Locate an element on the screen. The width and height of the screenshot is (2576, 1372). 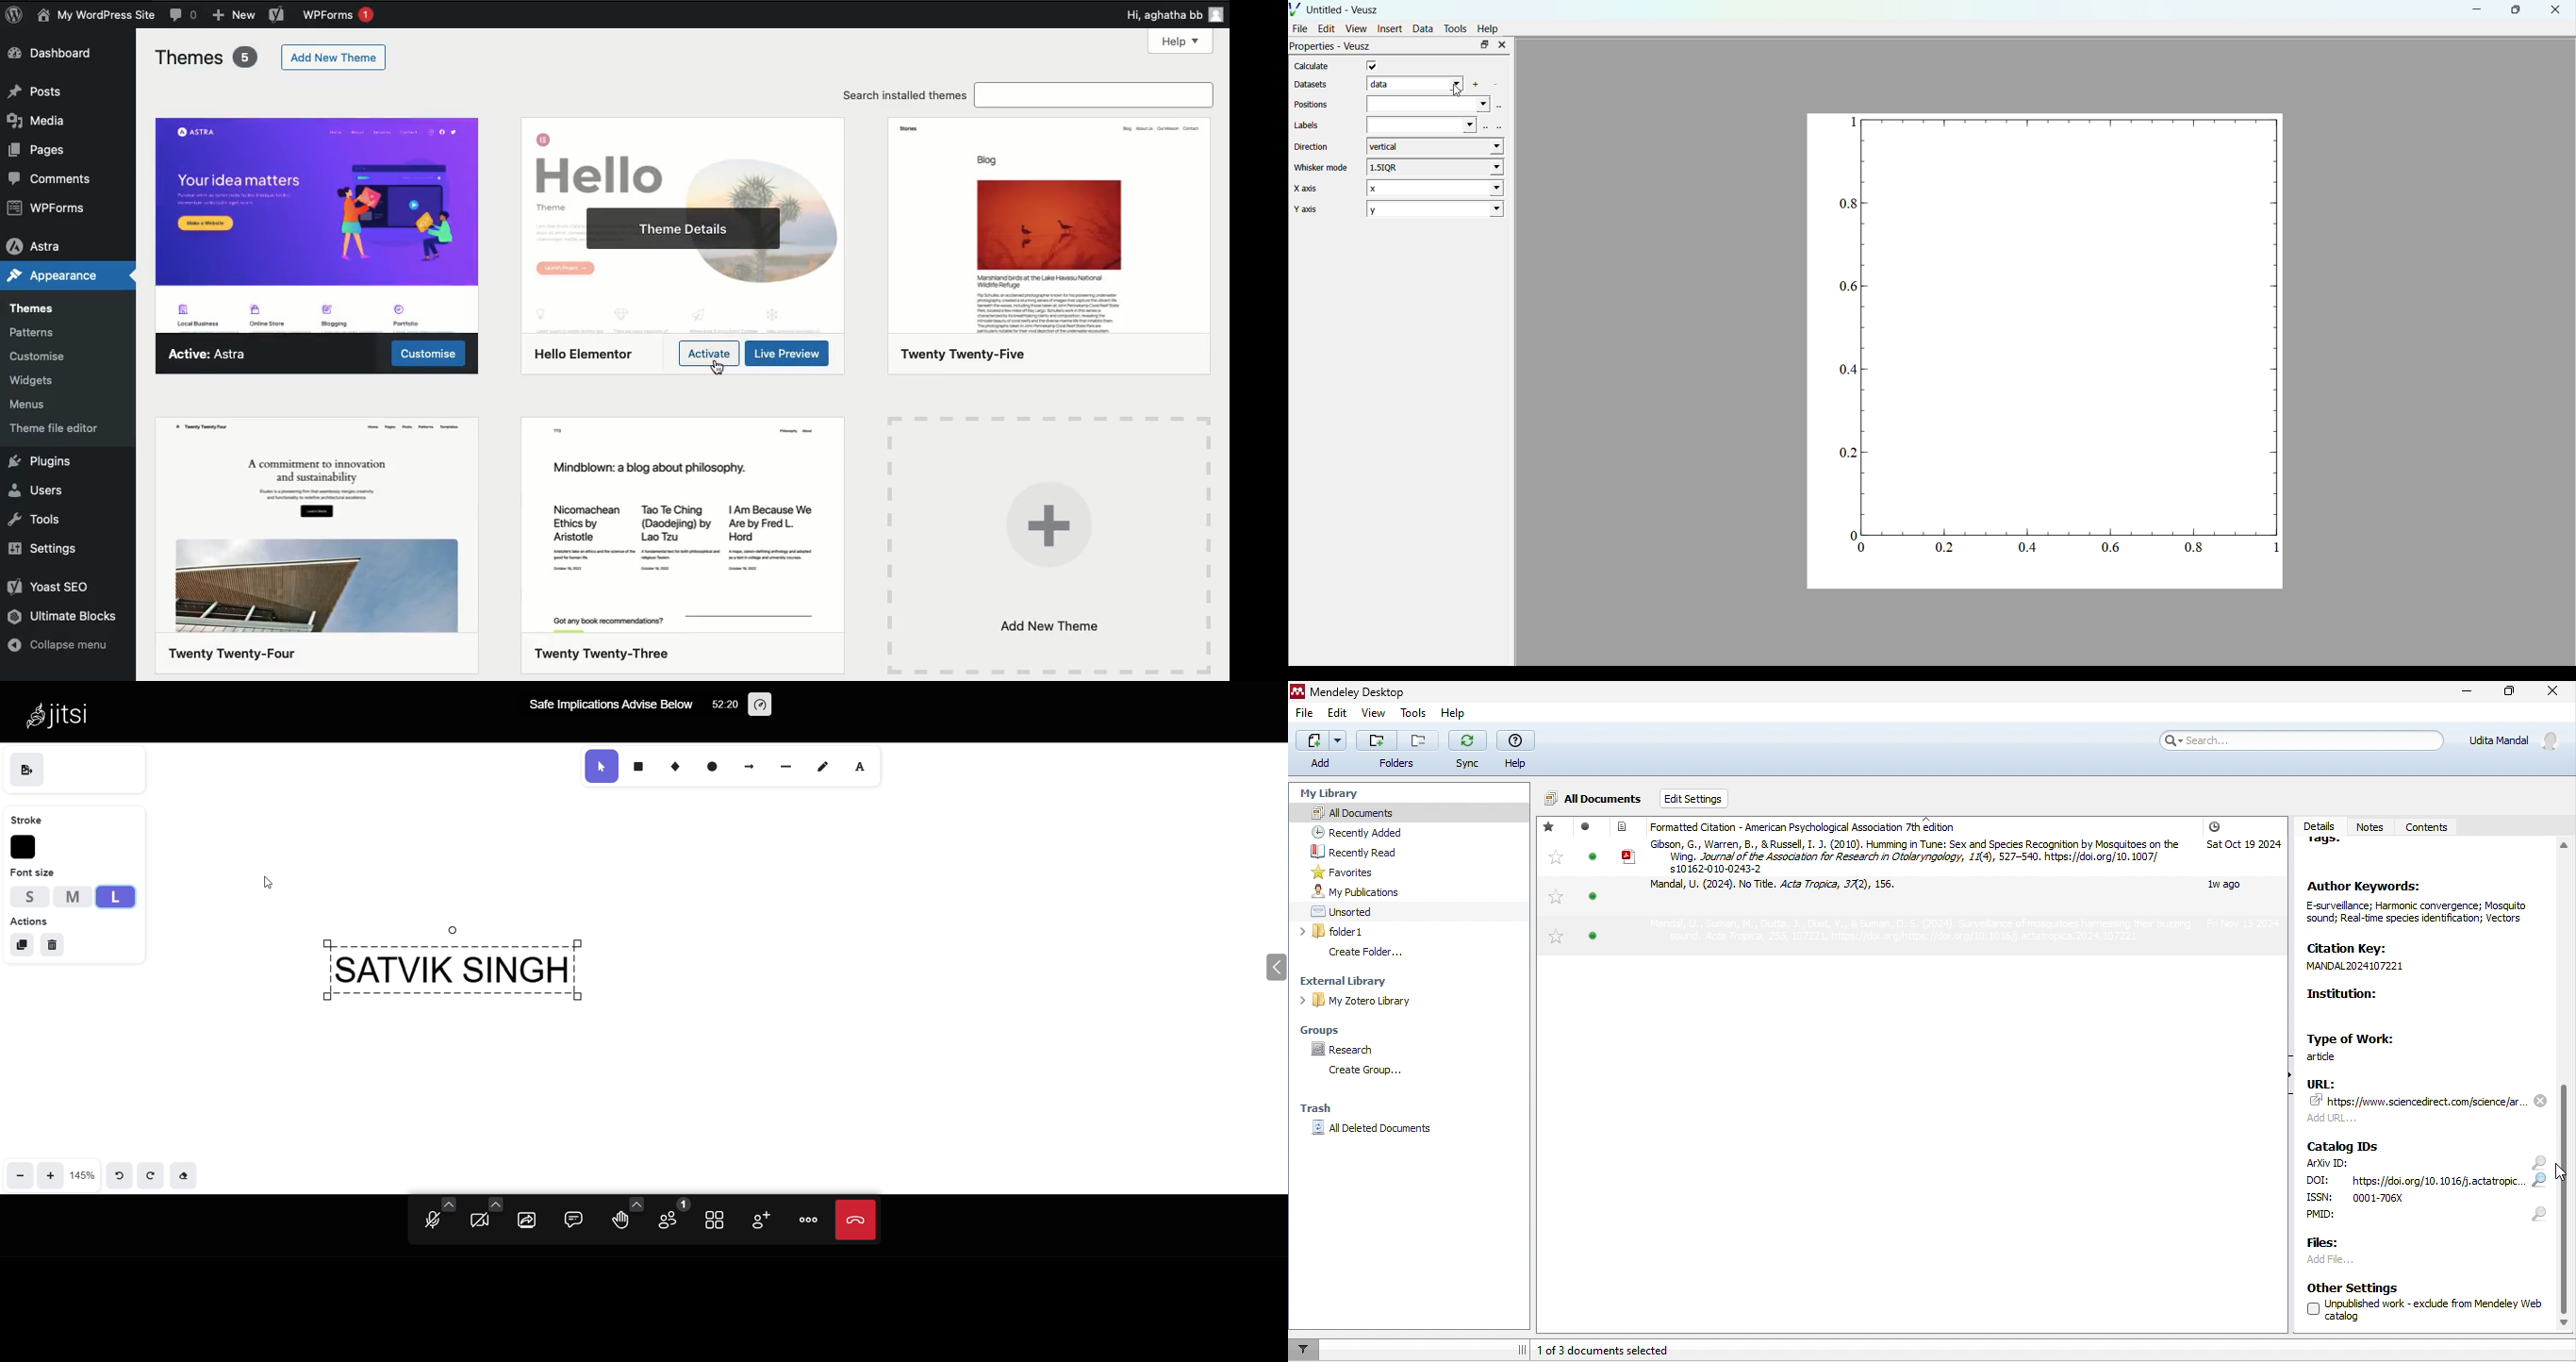
type of work is located at coordinates (2359, 1045).